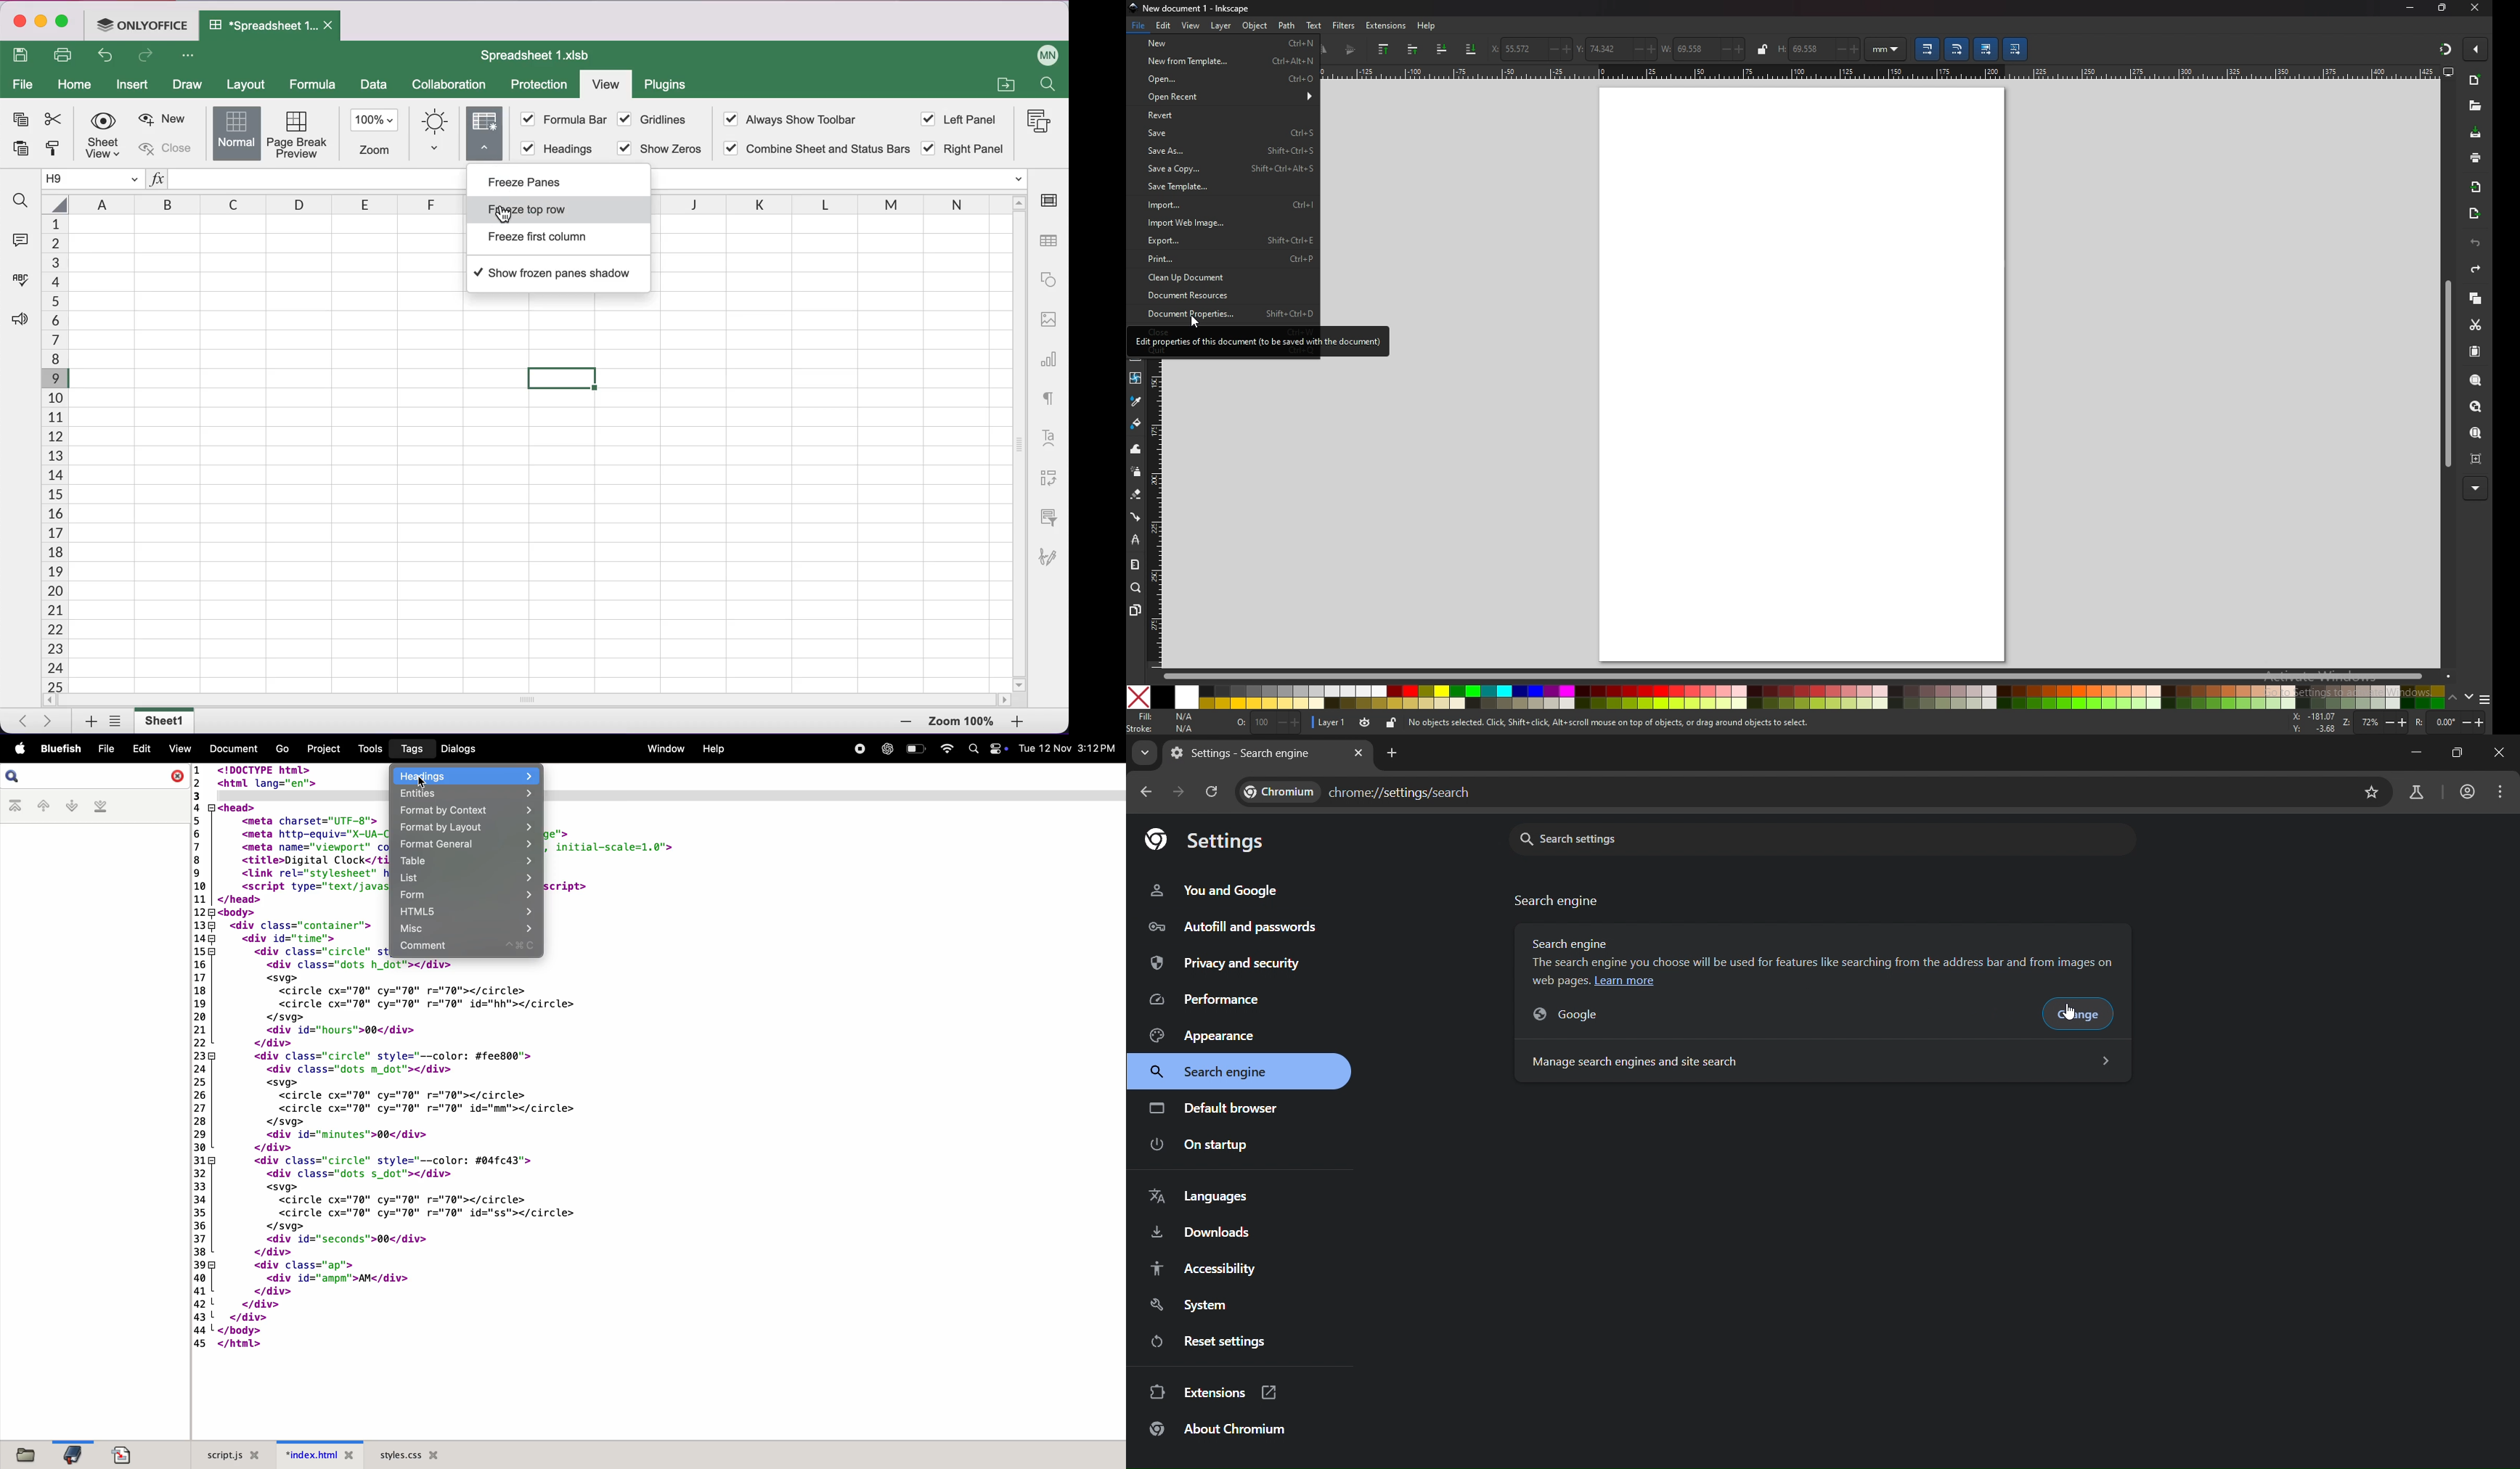 The height and width of the screenshot is (1484, 2520). Describe the element at coordinates (1135, 516) in the screenshot. I see `connector` at that location.